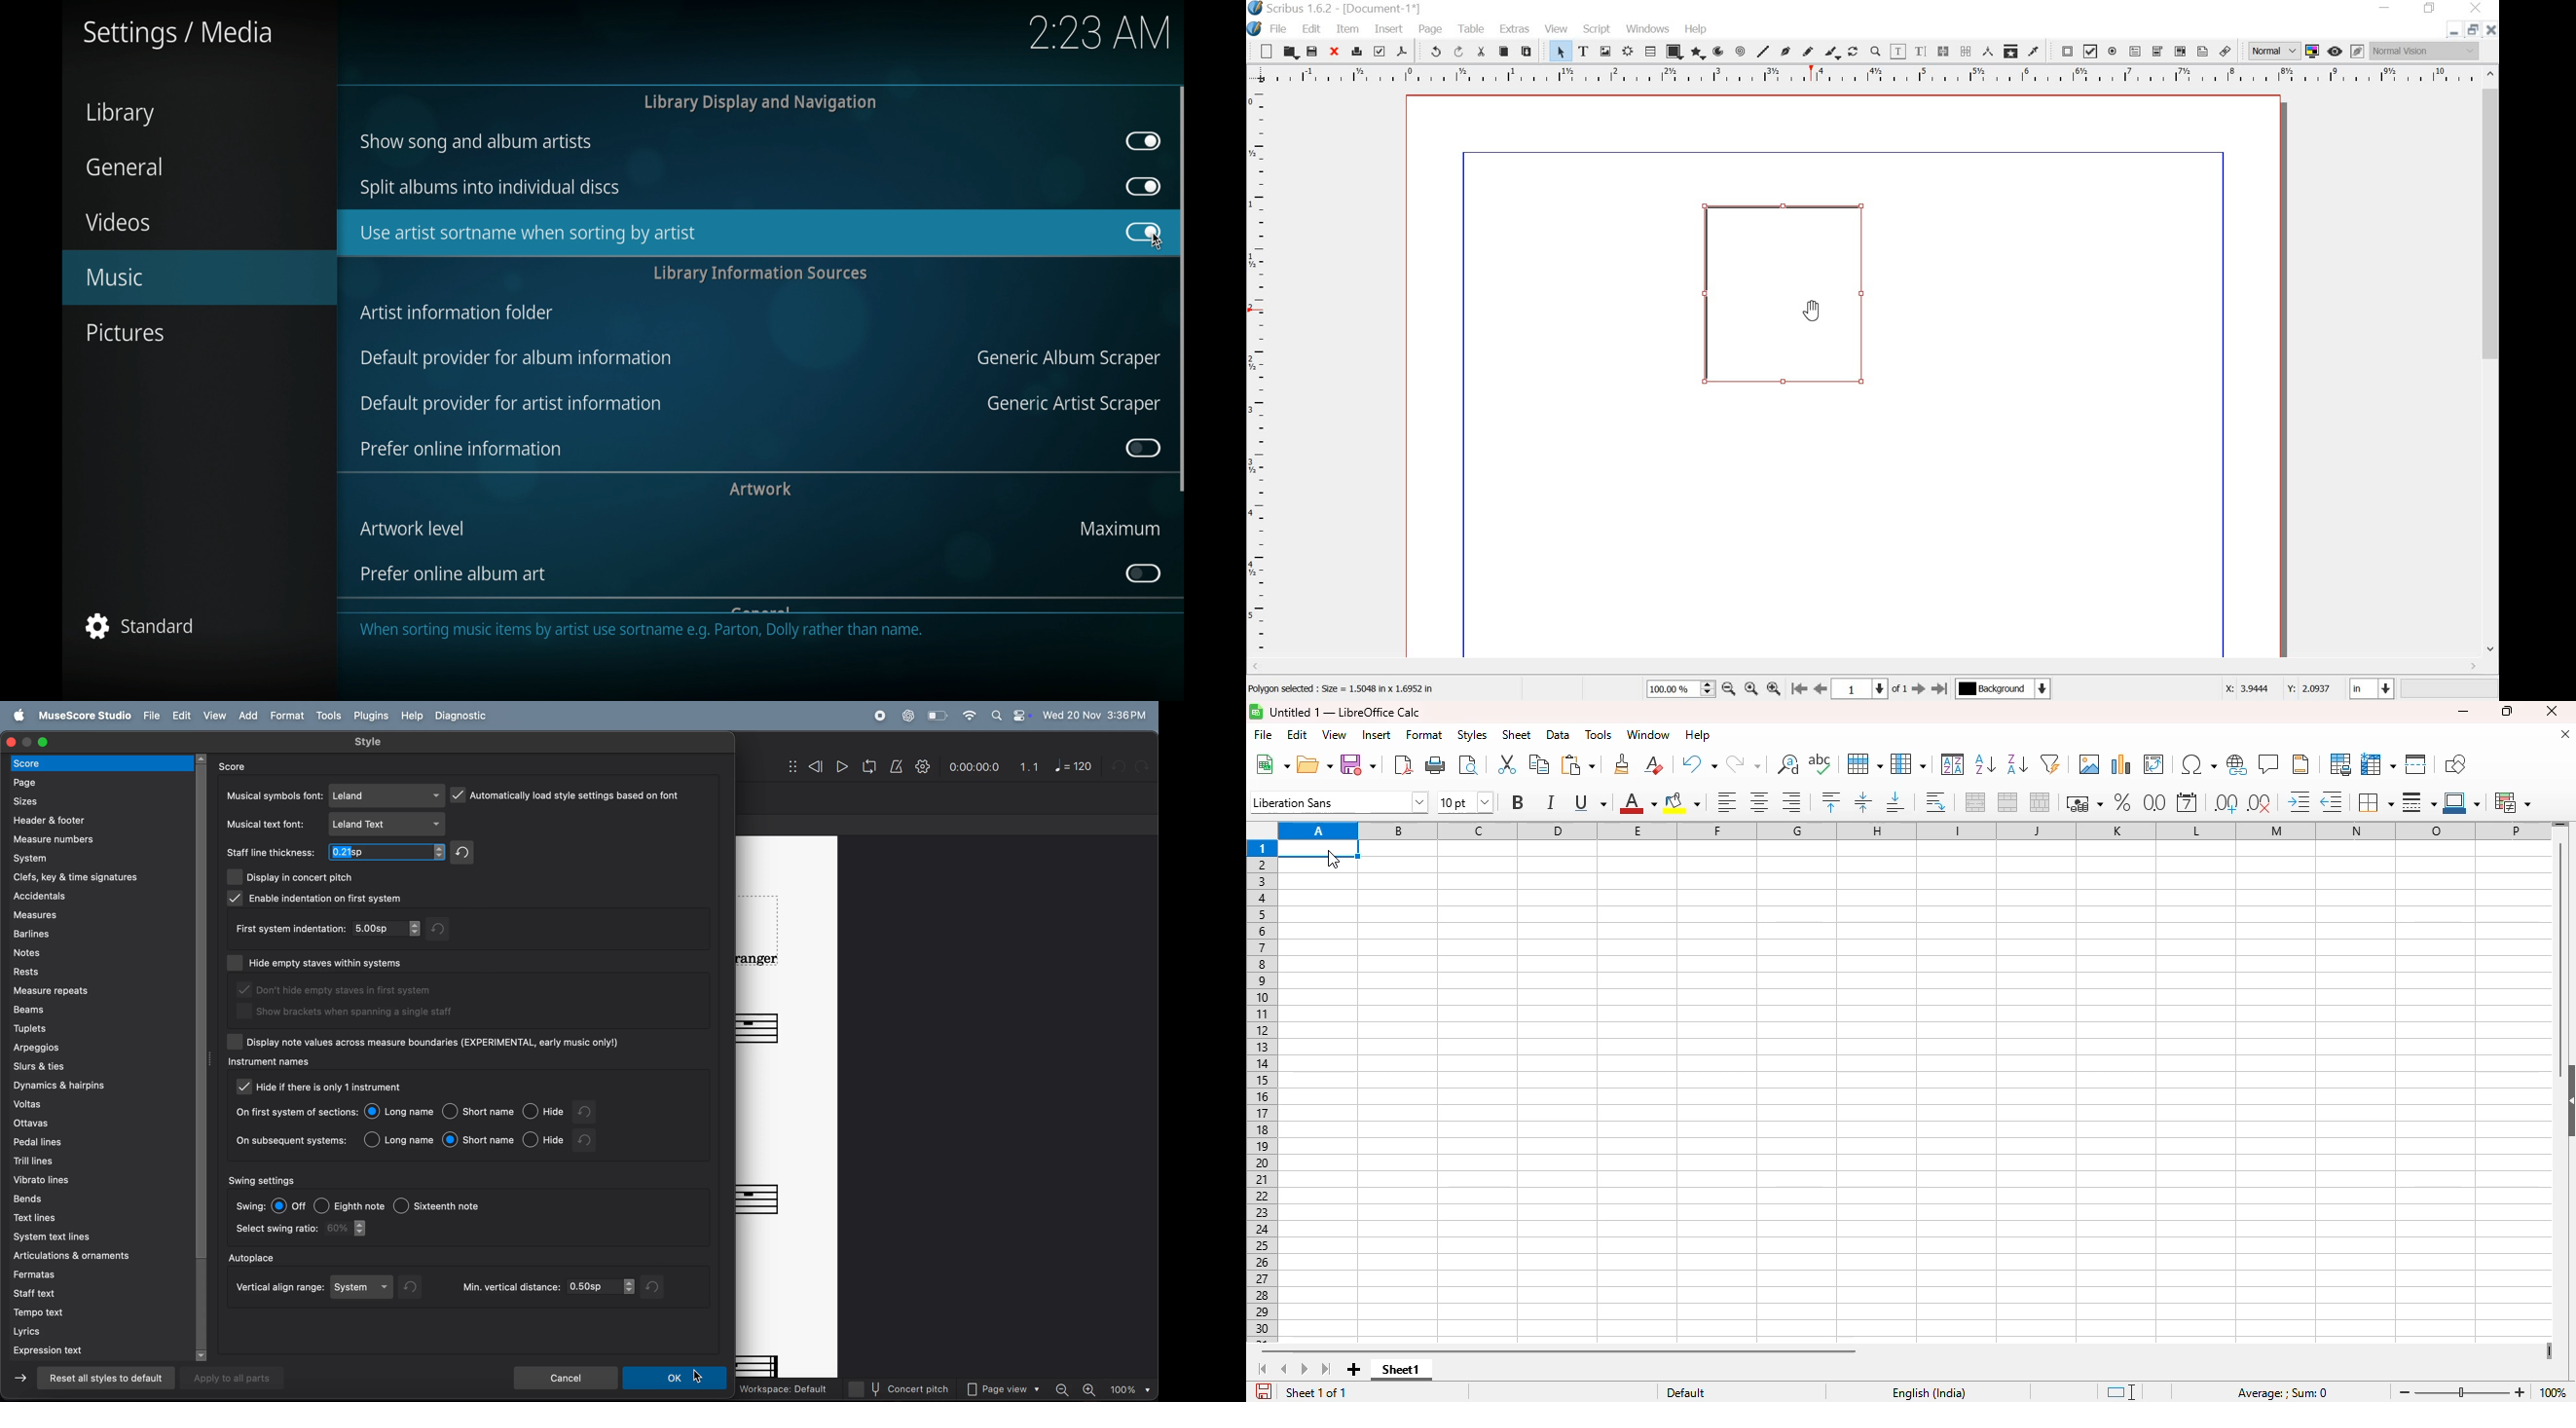 The image size is (2576, 1428). What do you see at coordinates (1559, 1351) in the screenshot?
I see `horizontal scroll bar` at bounding box center [1559, 1351].